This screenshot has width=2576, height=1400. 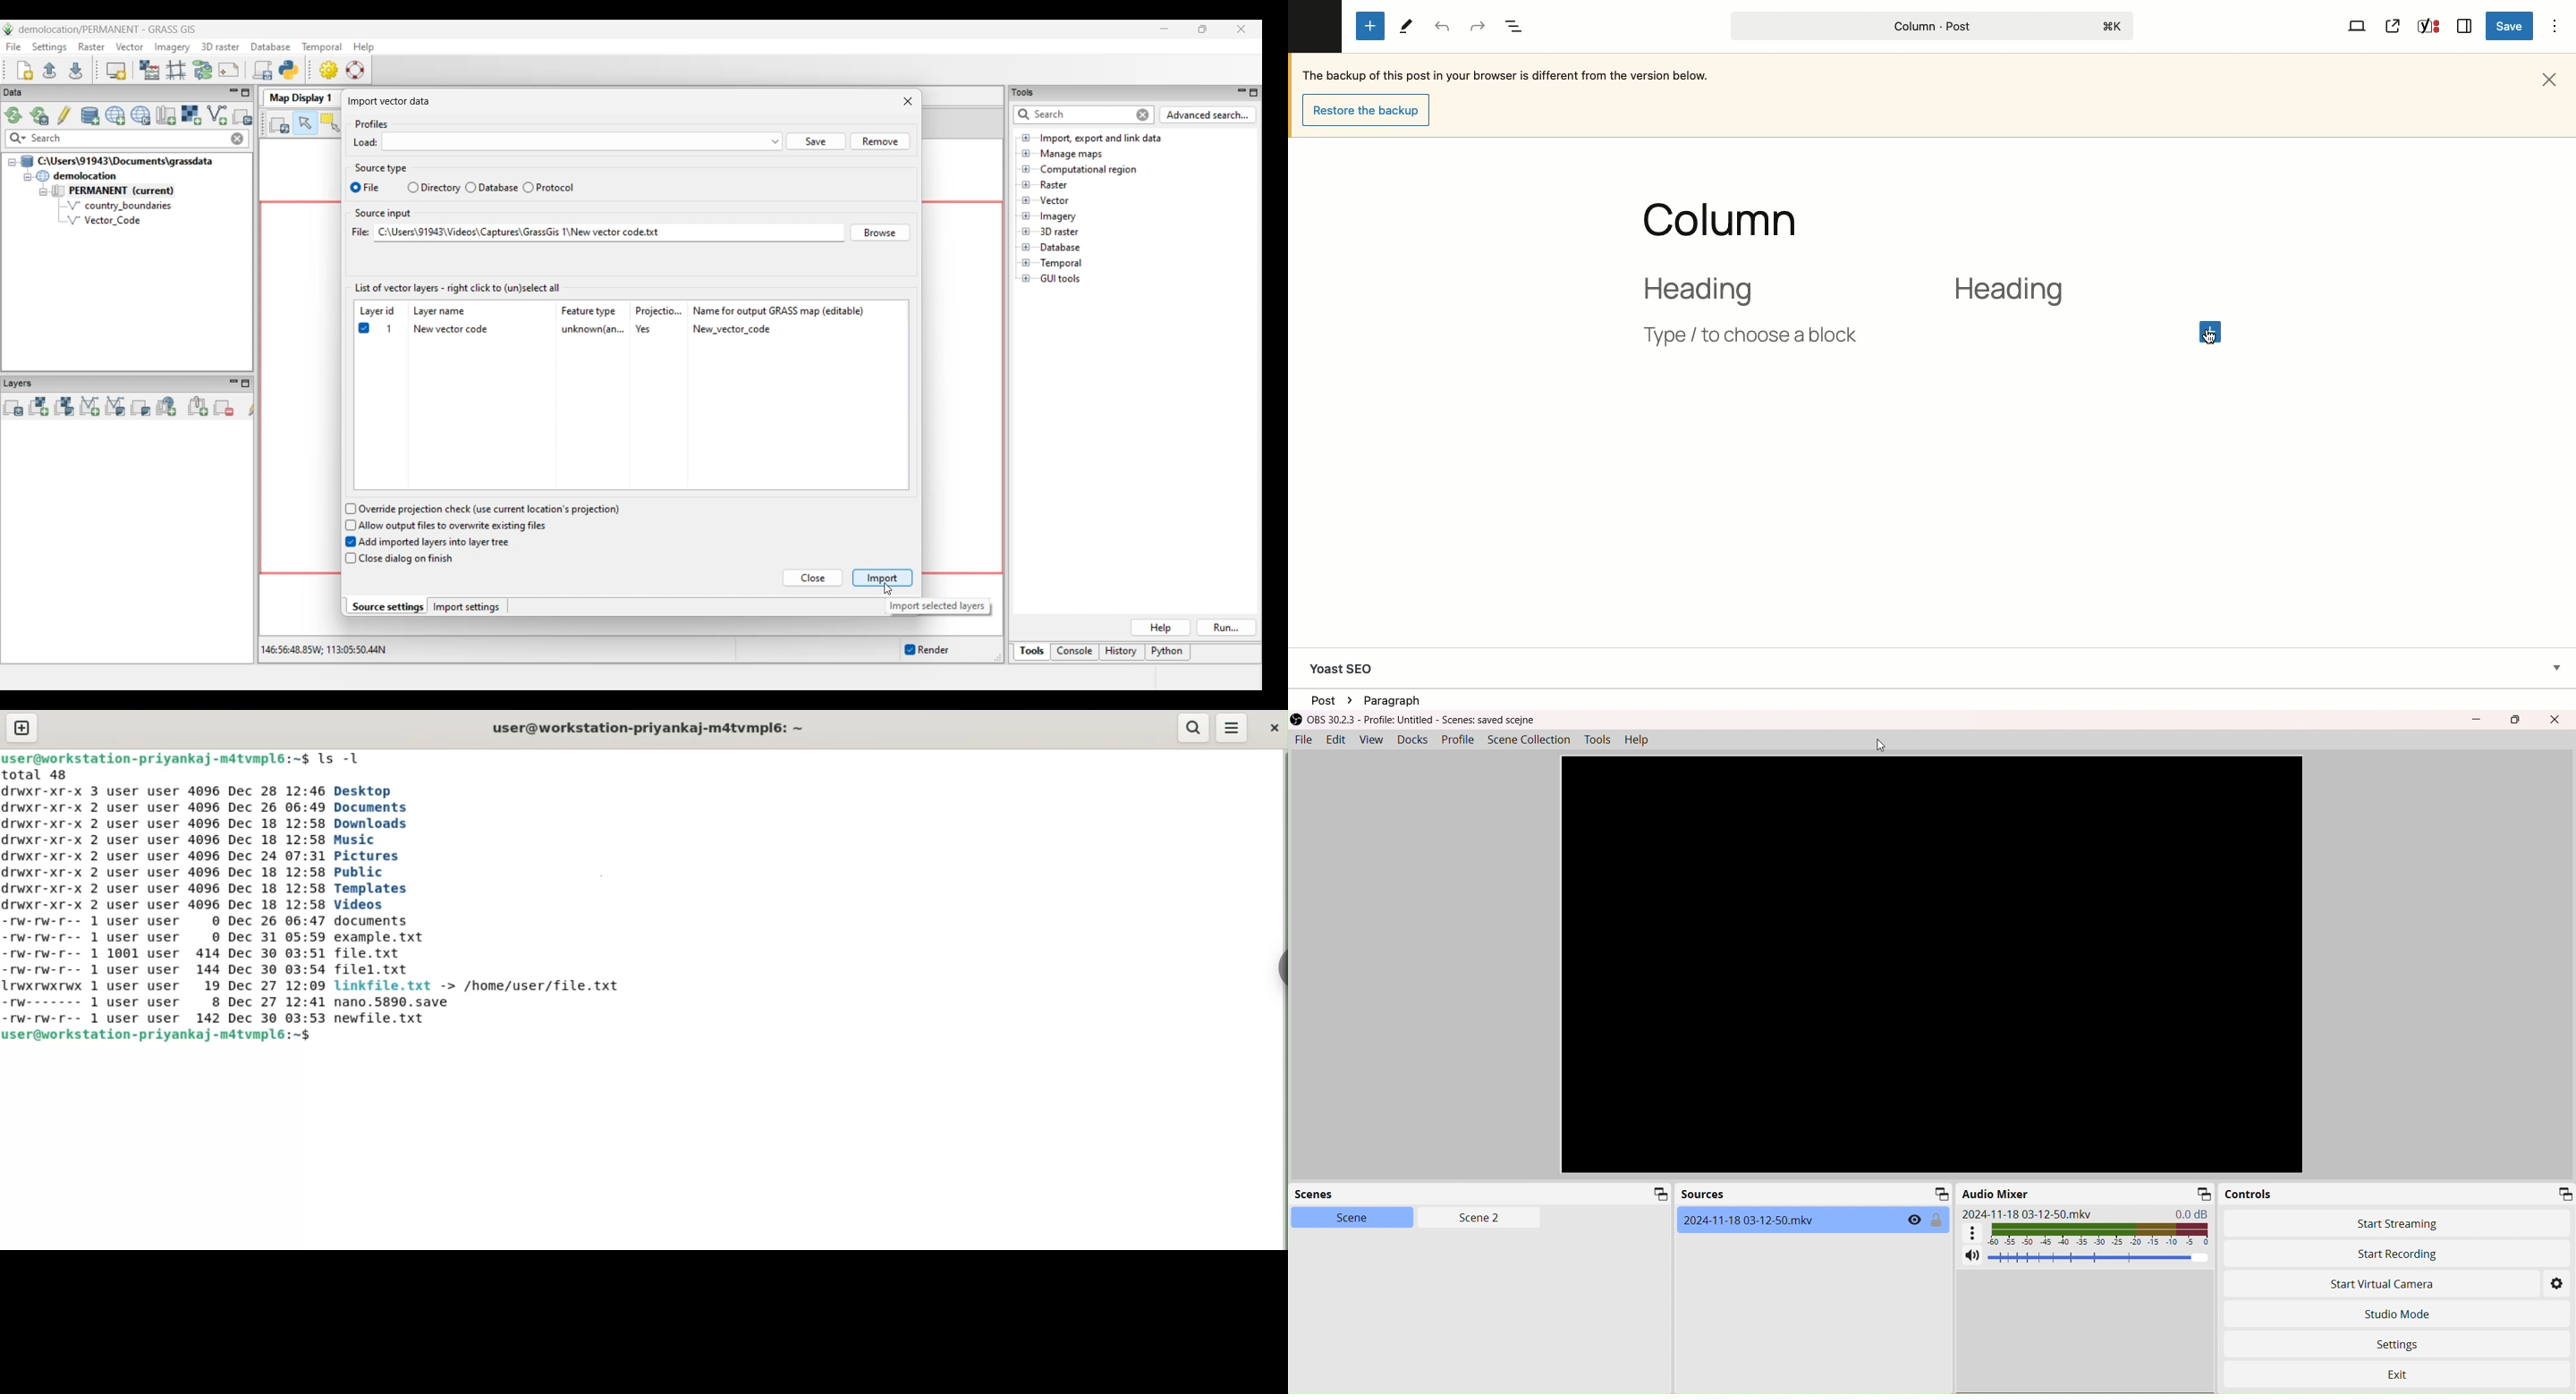 What do you see at coordinates (1937, 1220) in the screenshot?
I see `Toggle Lock` at bounding box center [1937, 1220].